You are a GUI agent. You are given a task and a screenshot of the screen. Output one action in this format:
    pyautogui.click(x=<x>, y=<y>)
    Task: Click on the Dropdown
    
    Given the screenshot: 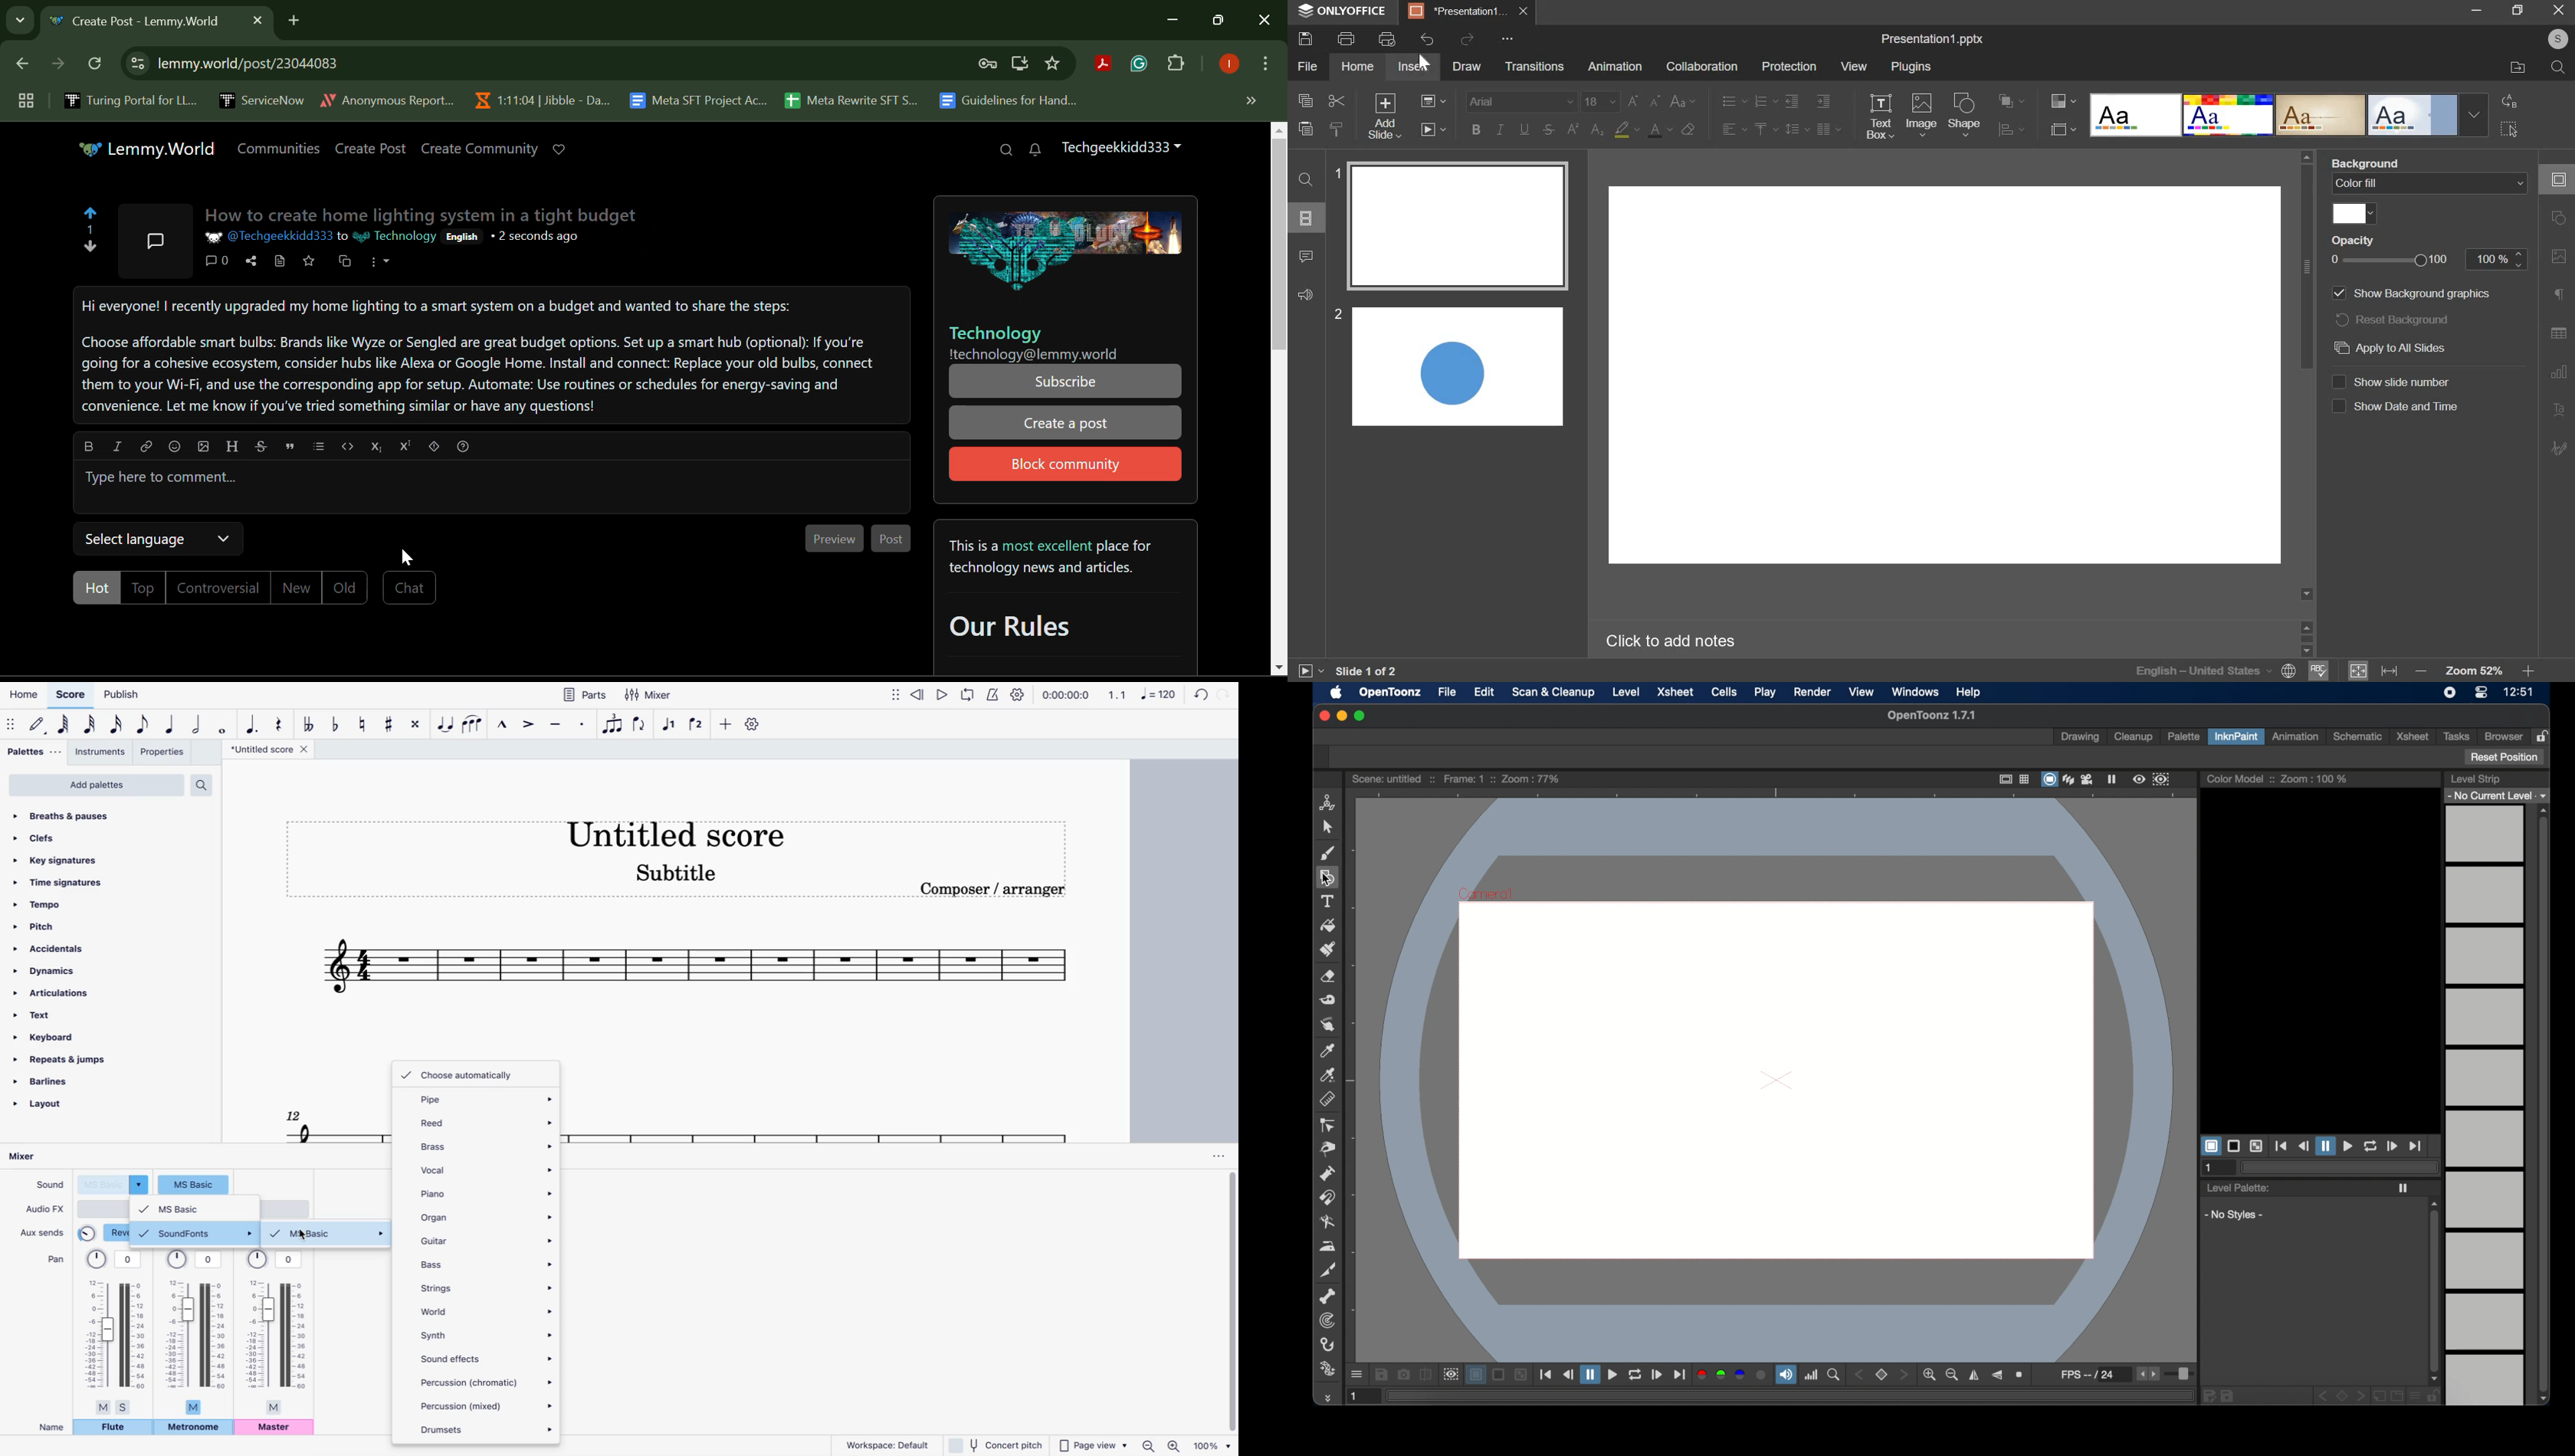 What is the action you would take?
    pyautogui.click(x=2475, y=114)
    